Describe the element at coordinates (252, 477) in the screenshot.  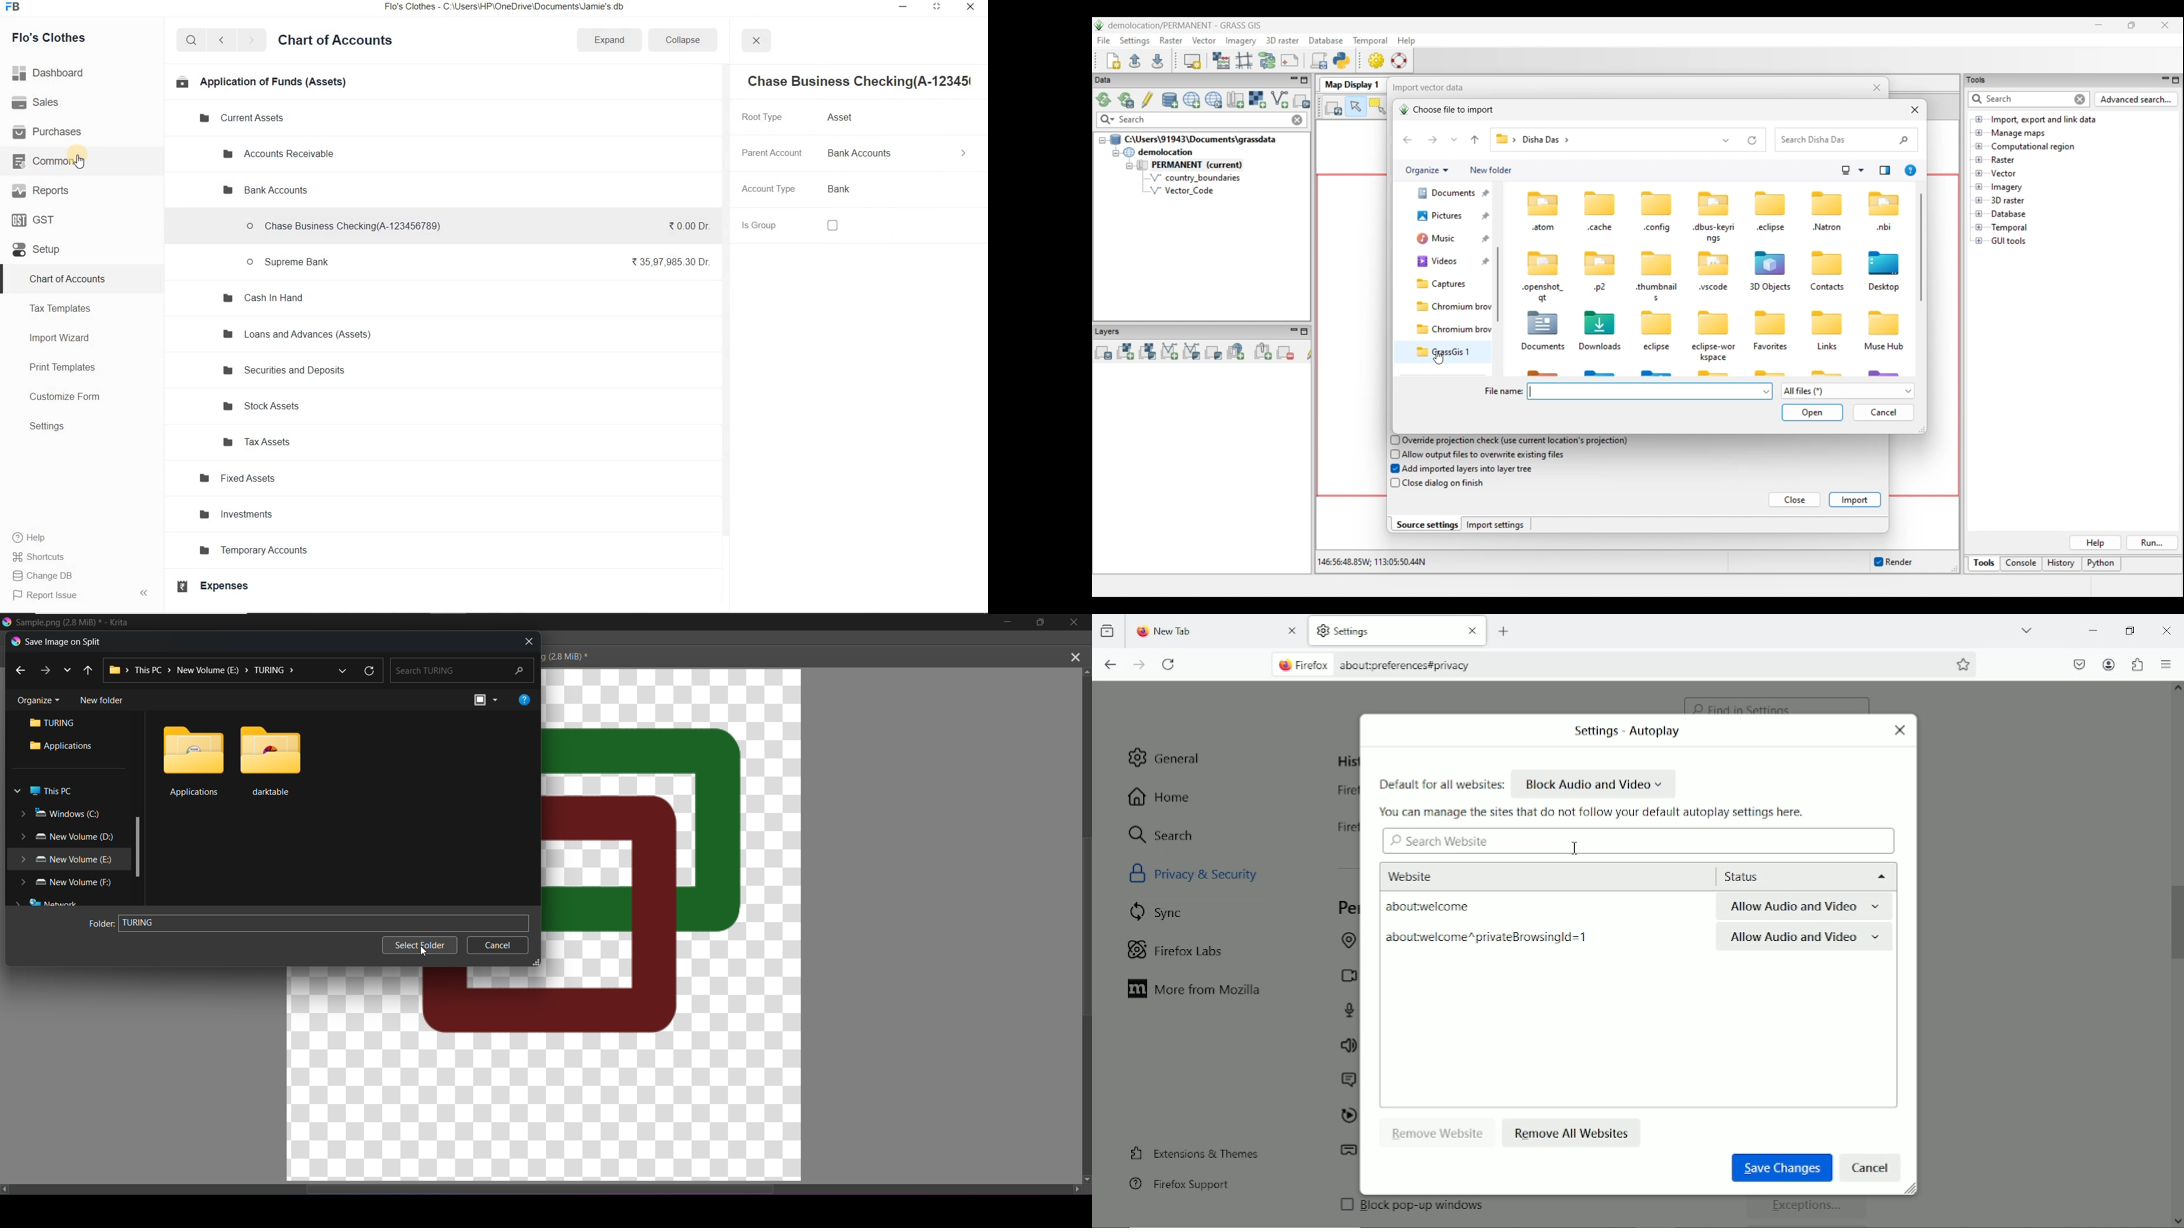
I see `Fixed Assets` at that location.